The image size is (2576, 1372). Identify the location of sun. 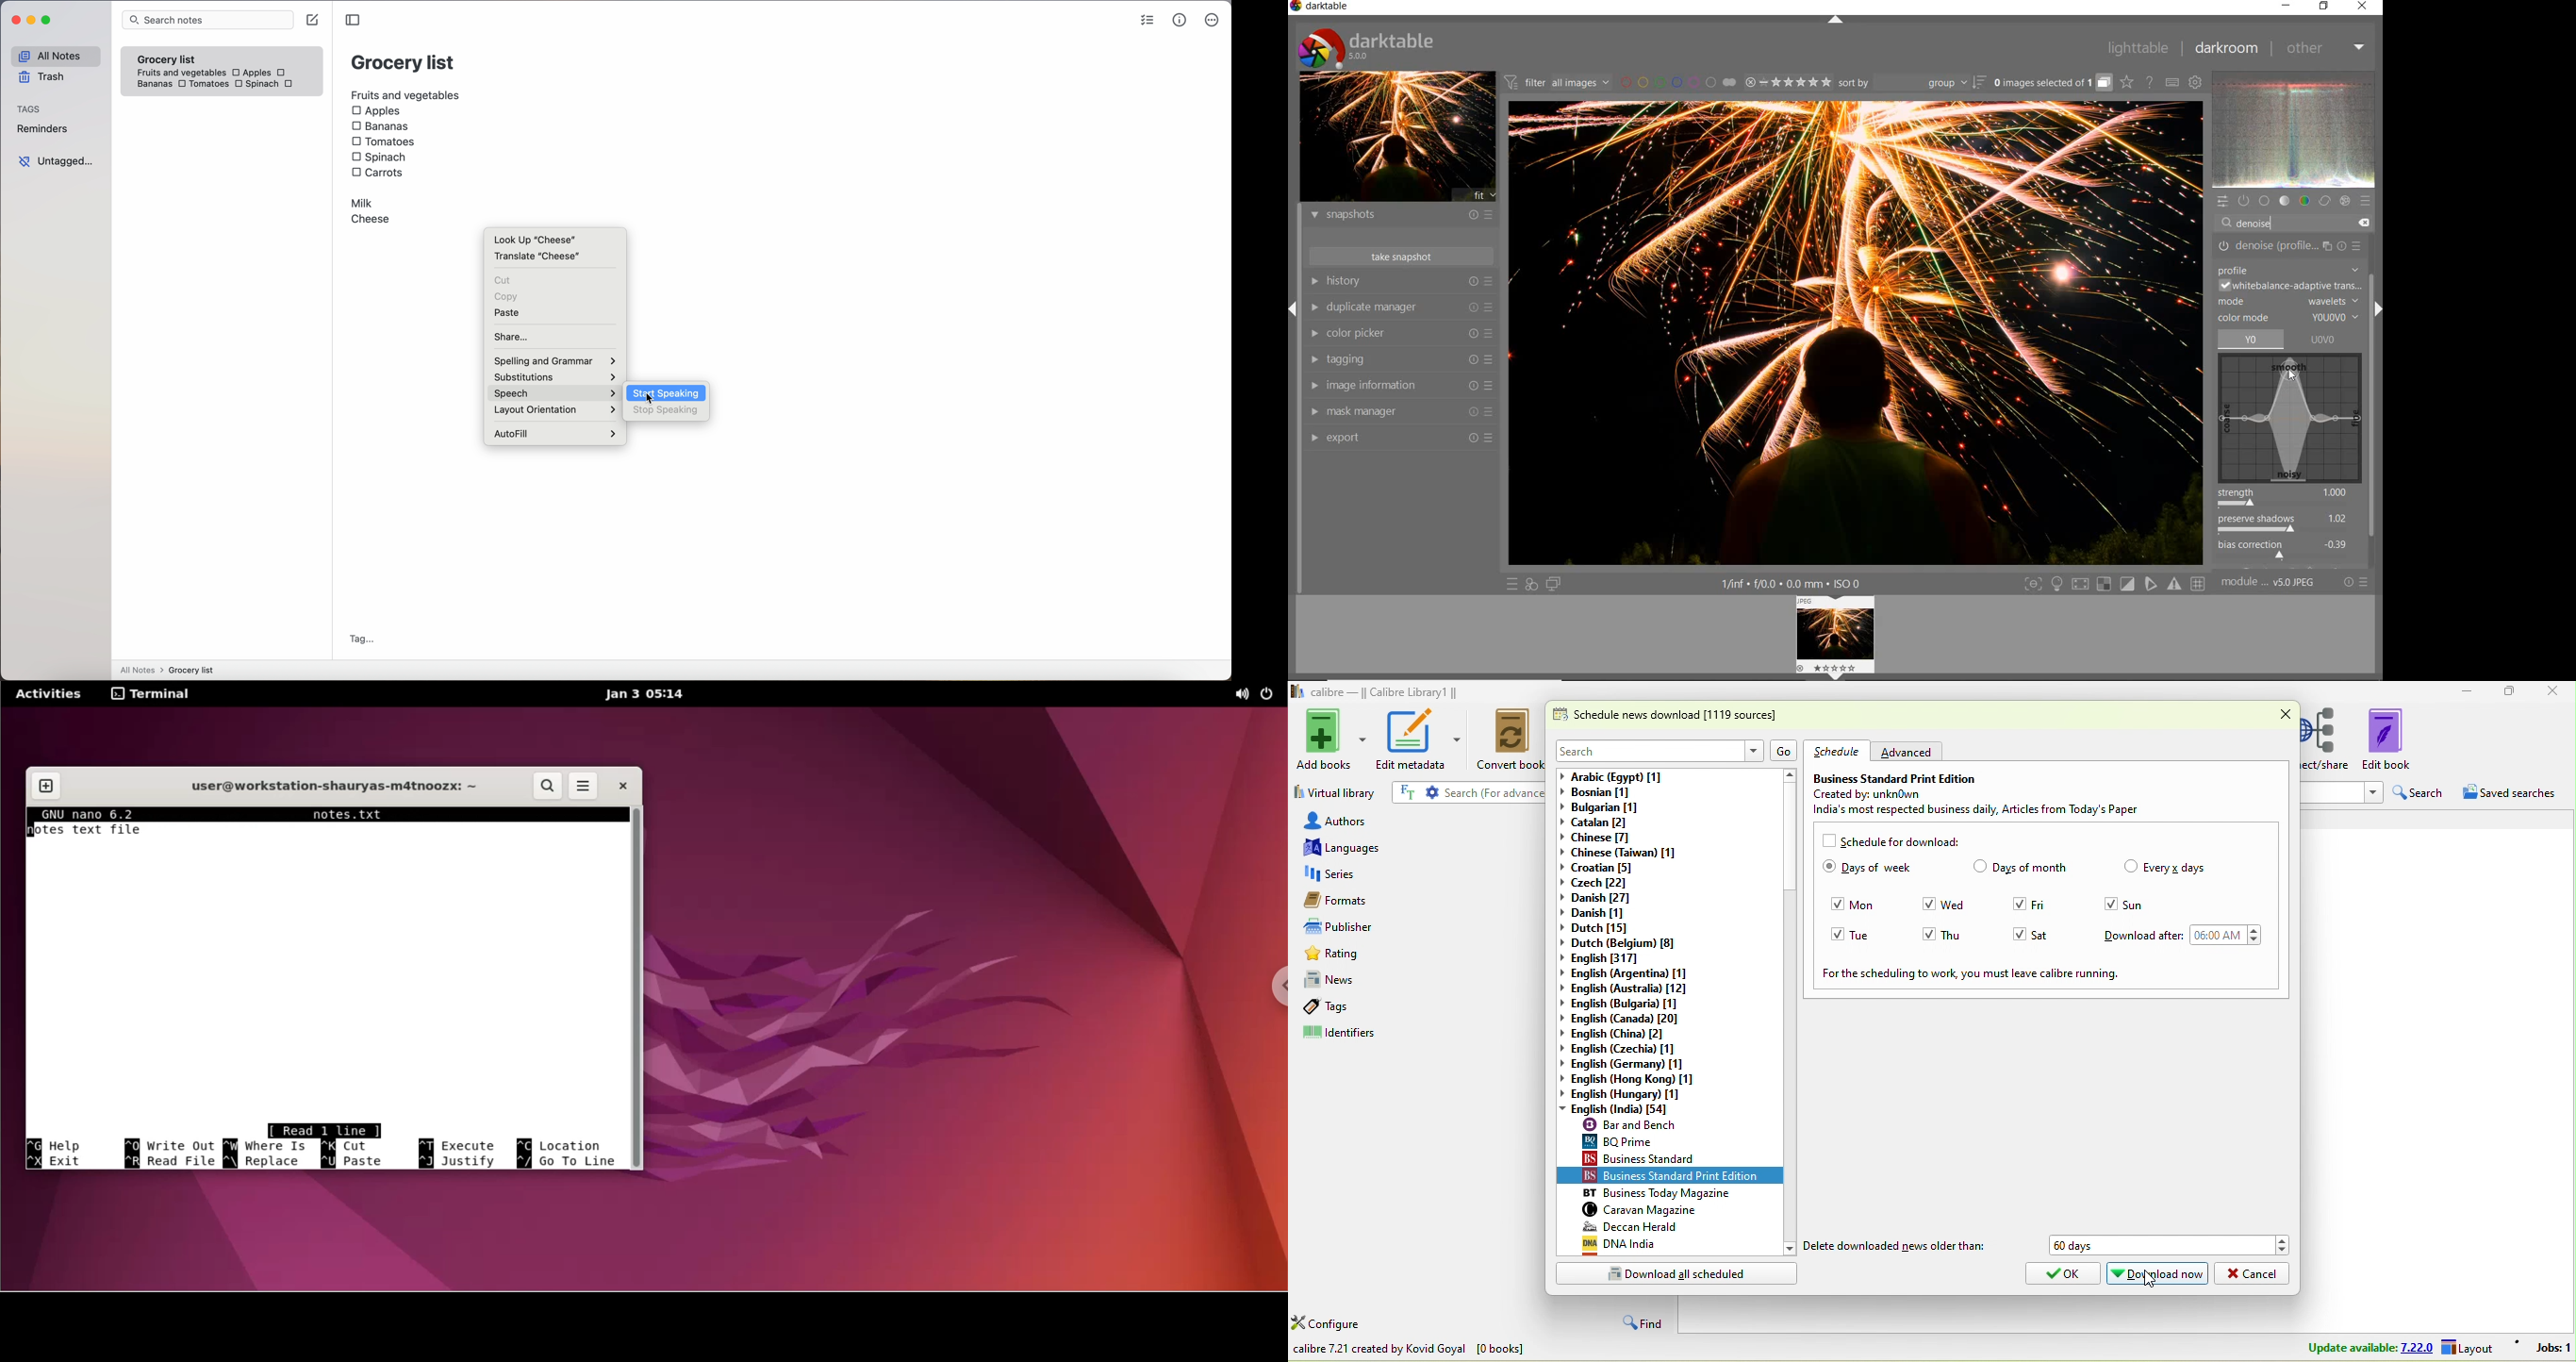
(2139, 905).